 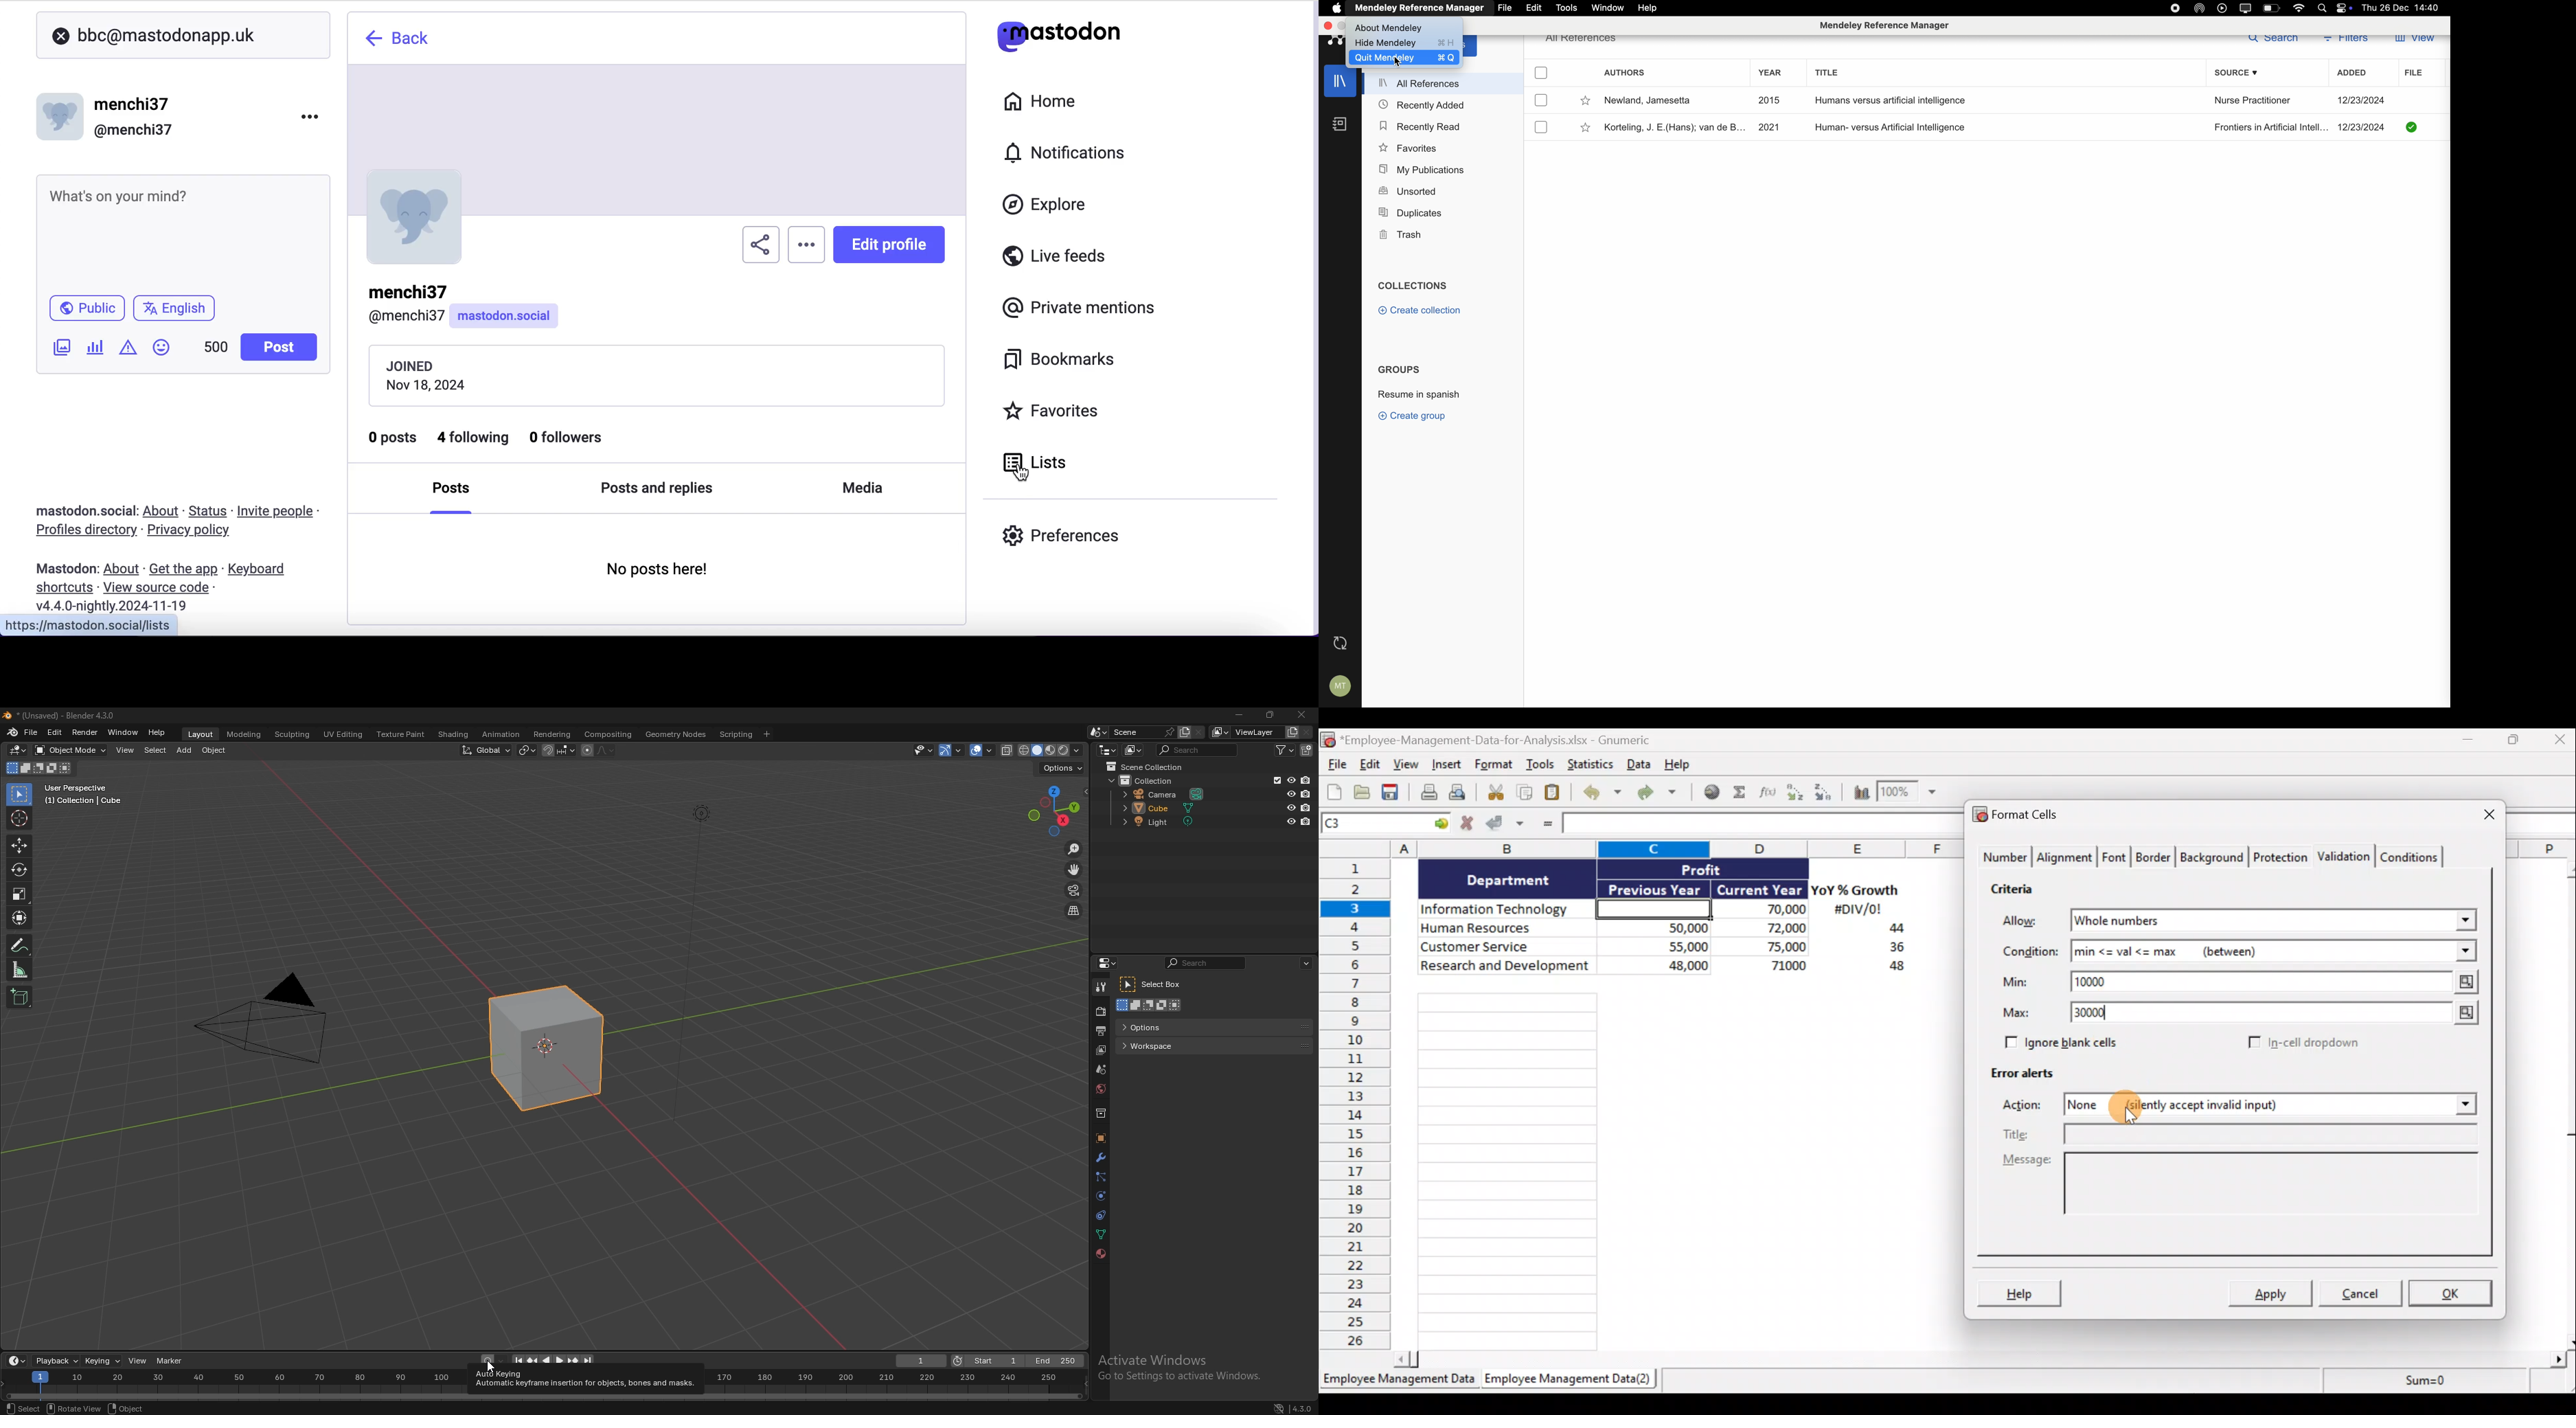 What do you see at coordinates (1097, 732) in the screenshot?
I see `browse scene` at bounding box center [1097, 732].